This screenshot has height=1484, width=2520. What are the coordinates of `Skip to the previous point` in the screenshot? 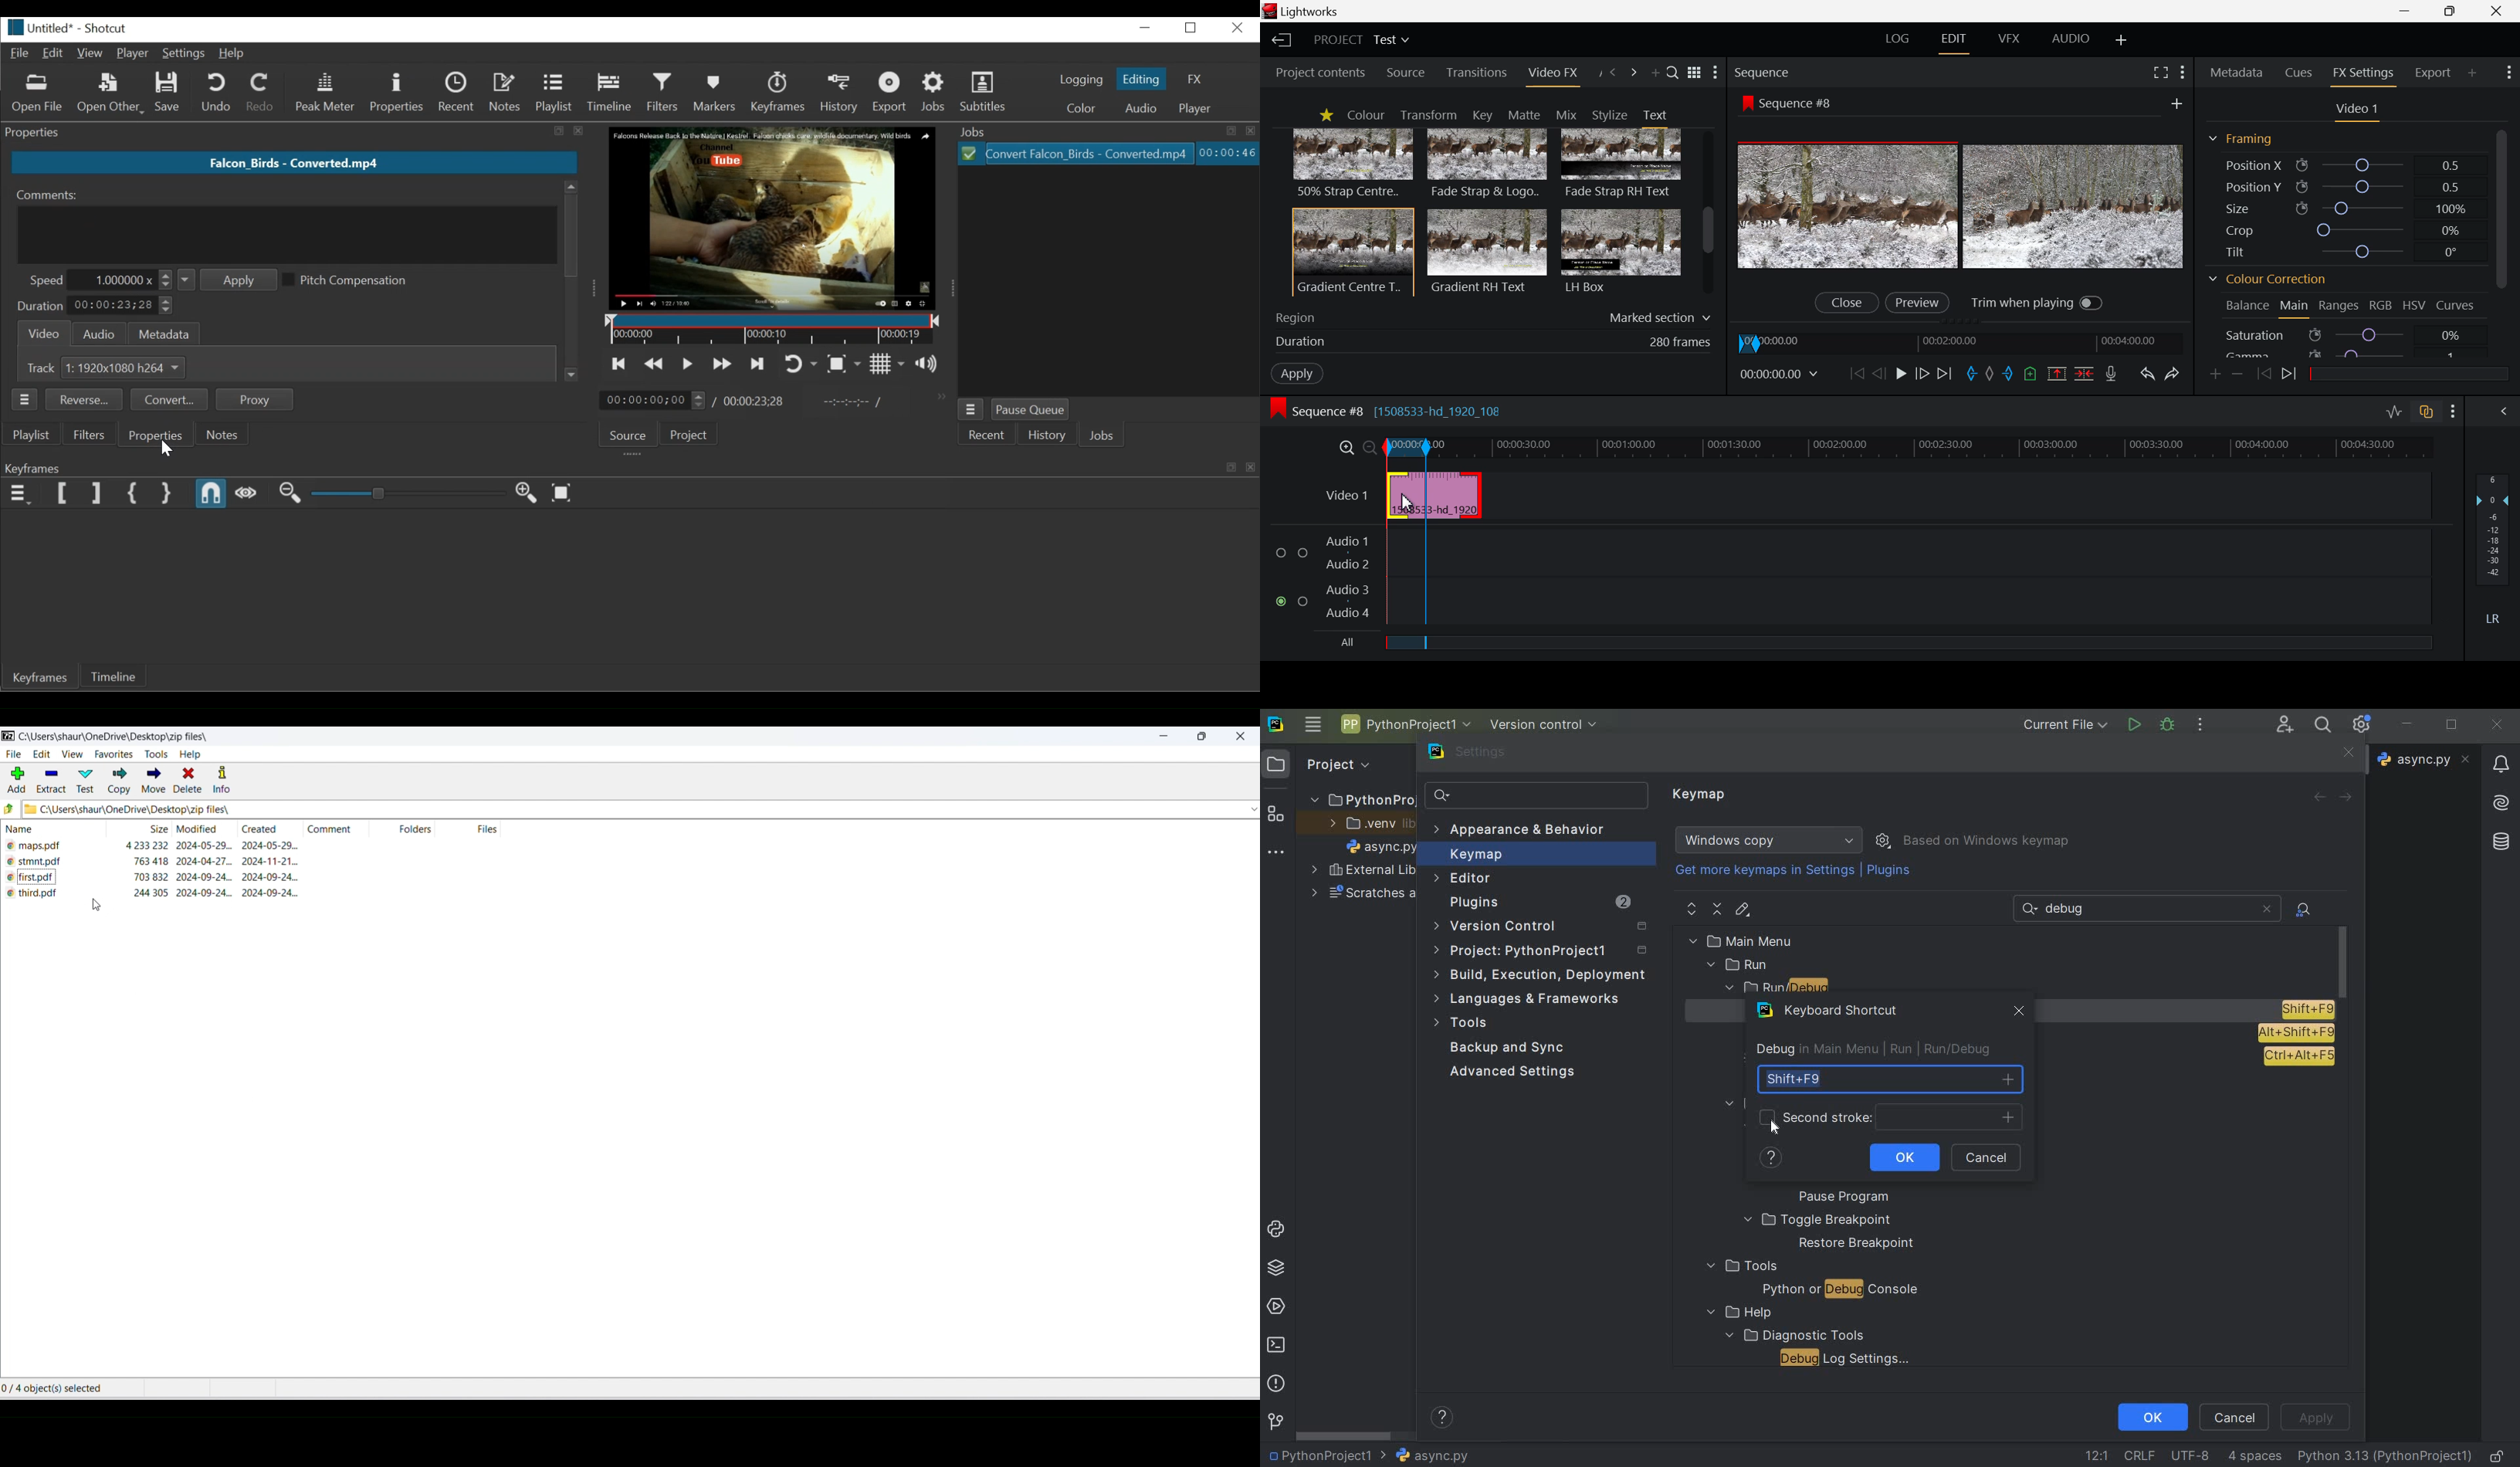 It's located at (620, 364).